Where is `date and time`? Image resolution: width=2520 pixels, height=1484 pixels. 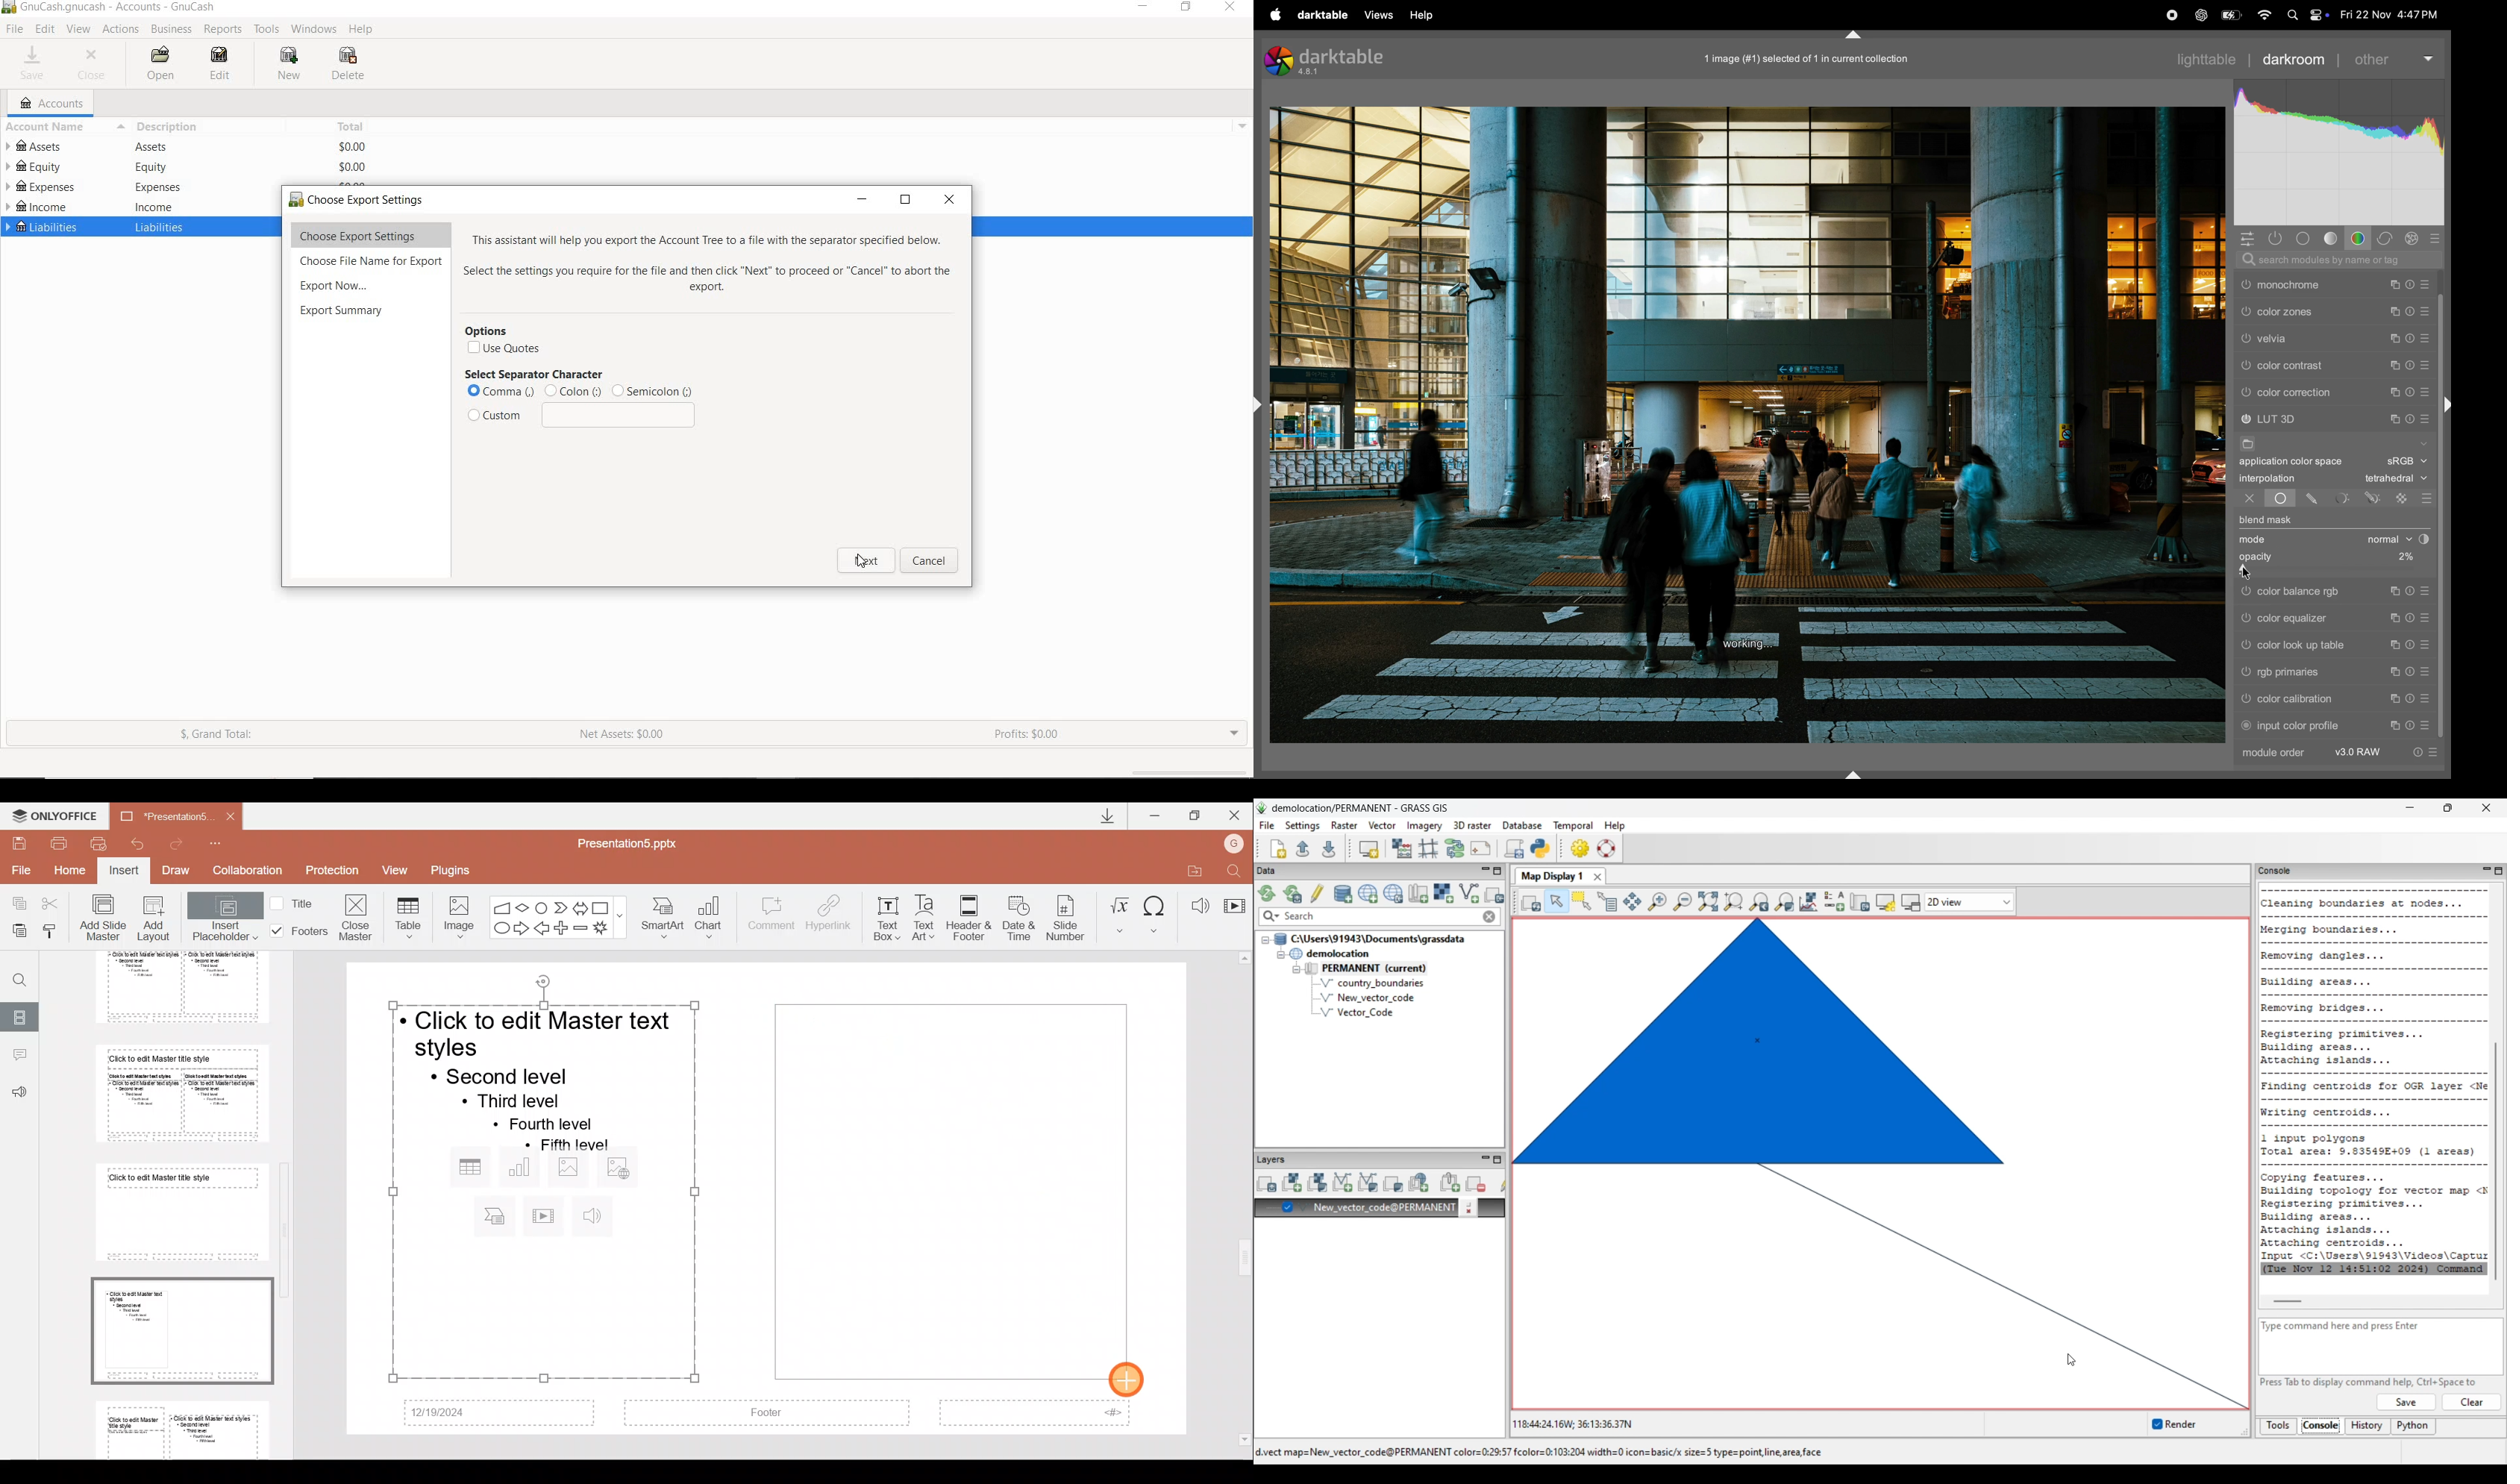 date and time is located at coordinates (2391, 15).